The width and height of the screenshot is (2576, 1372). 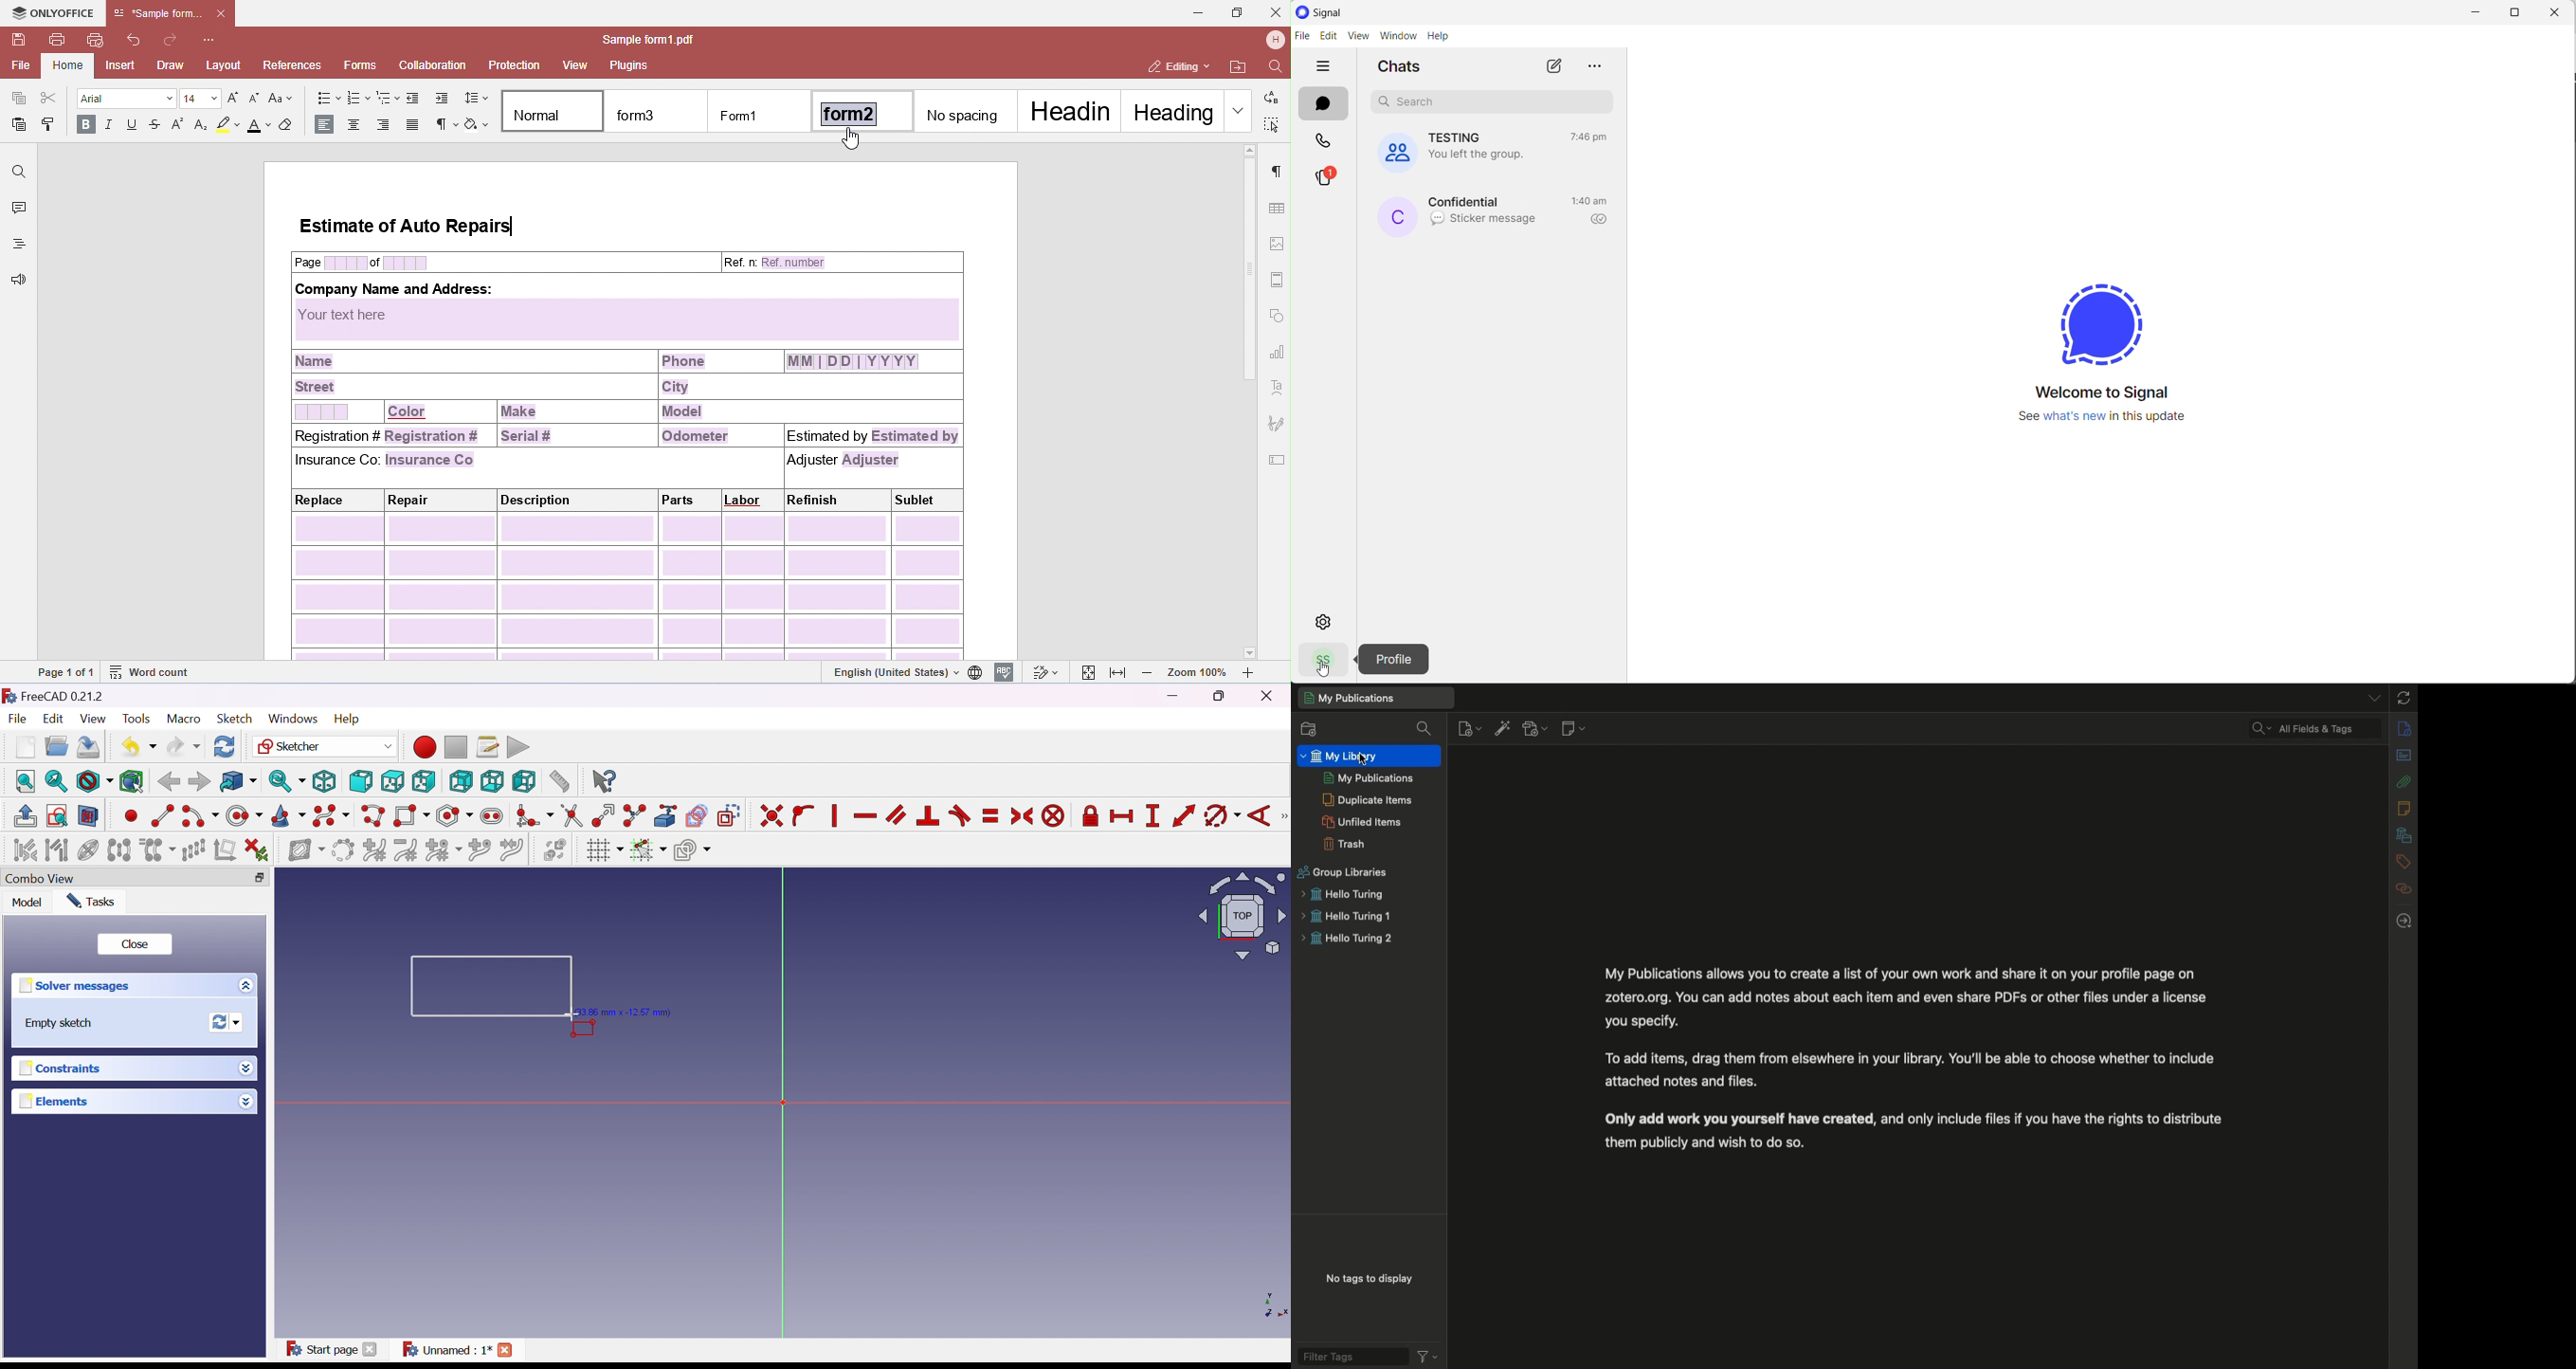 I want to click on last message, so click(x=1485, y=220).